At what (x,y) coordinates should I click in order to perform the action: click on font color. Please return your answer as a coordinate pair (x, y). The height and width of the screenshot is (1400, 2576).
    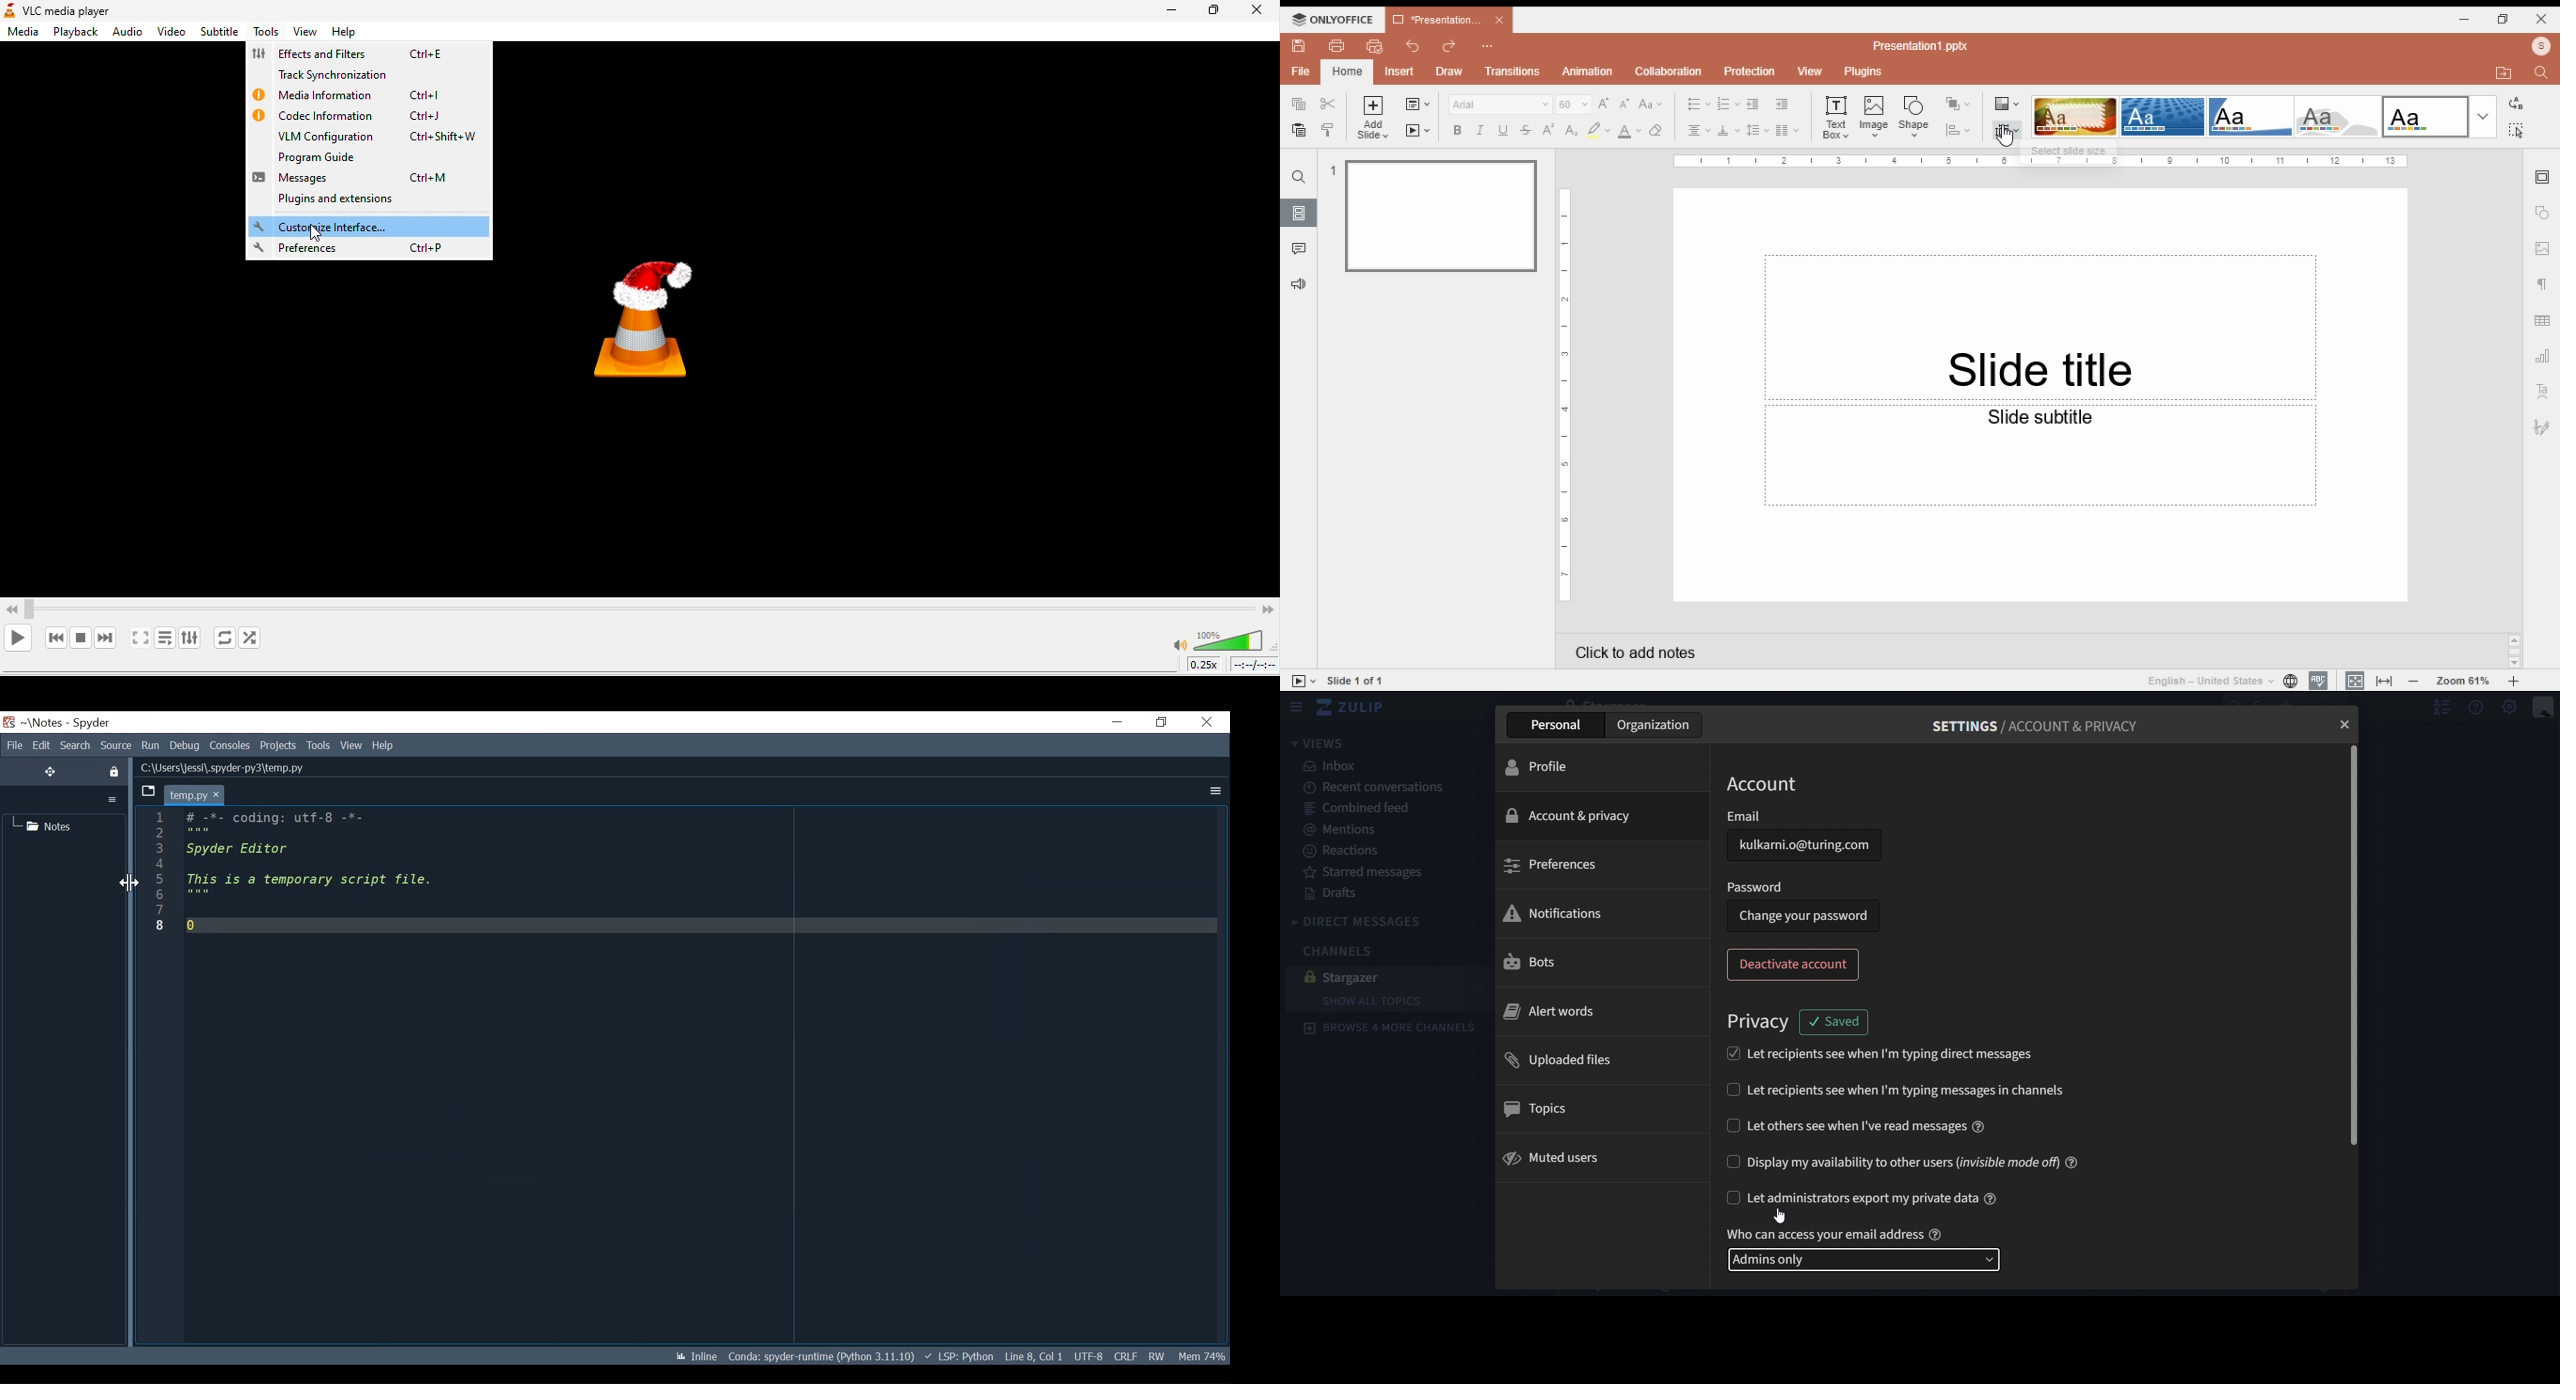
    Looking at the image, I should click on (1631, 131).